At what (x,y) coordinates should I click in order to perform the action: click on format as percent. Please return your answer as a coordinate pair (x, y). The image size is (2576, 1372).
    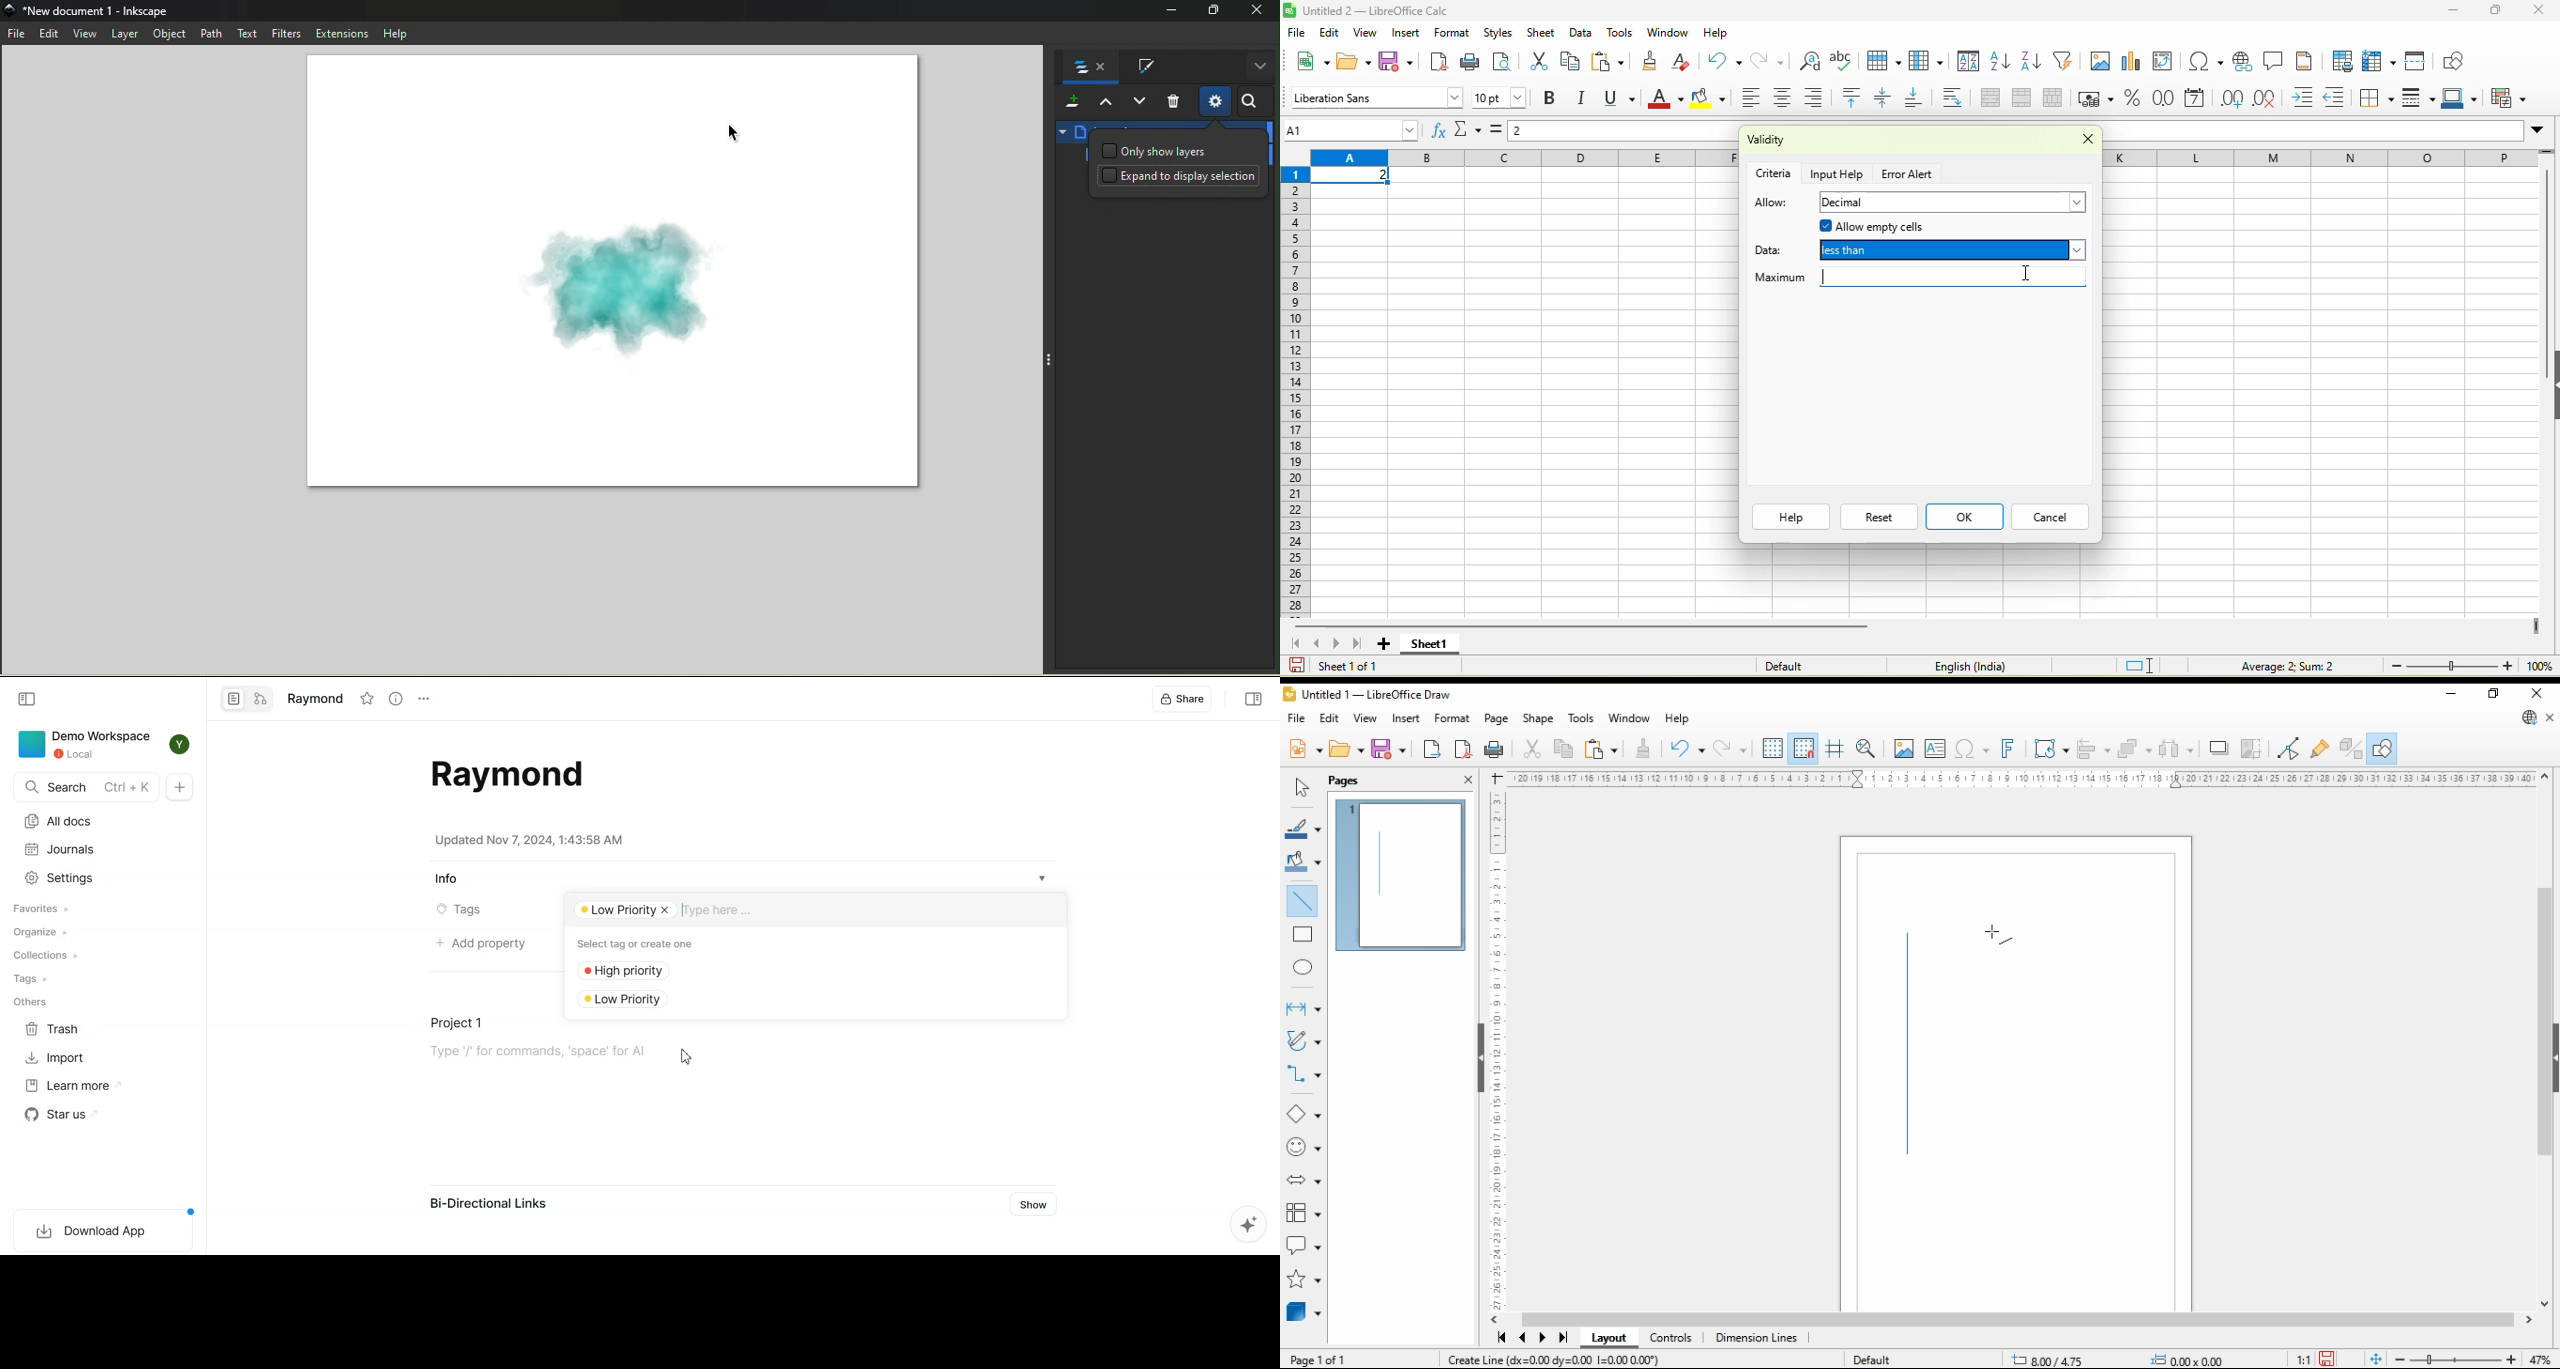
    Looking at the image, I should click on (2133, 99).